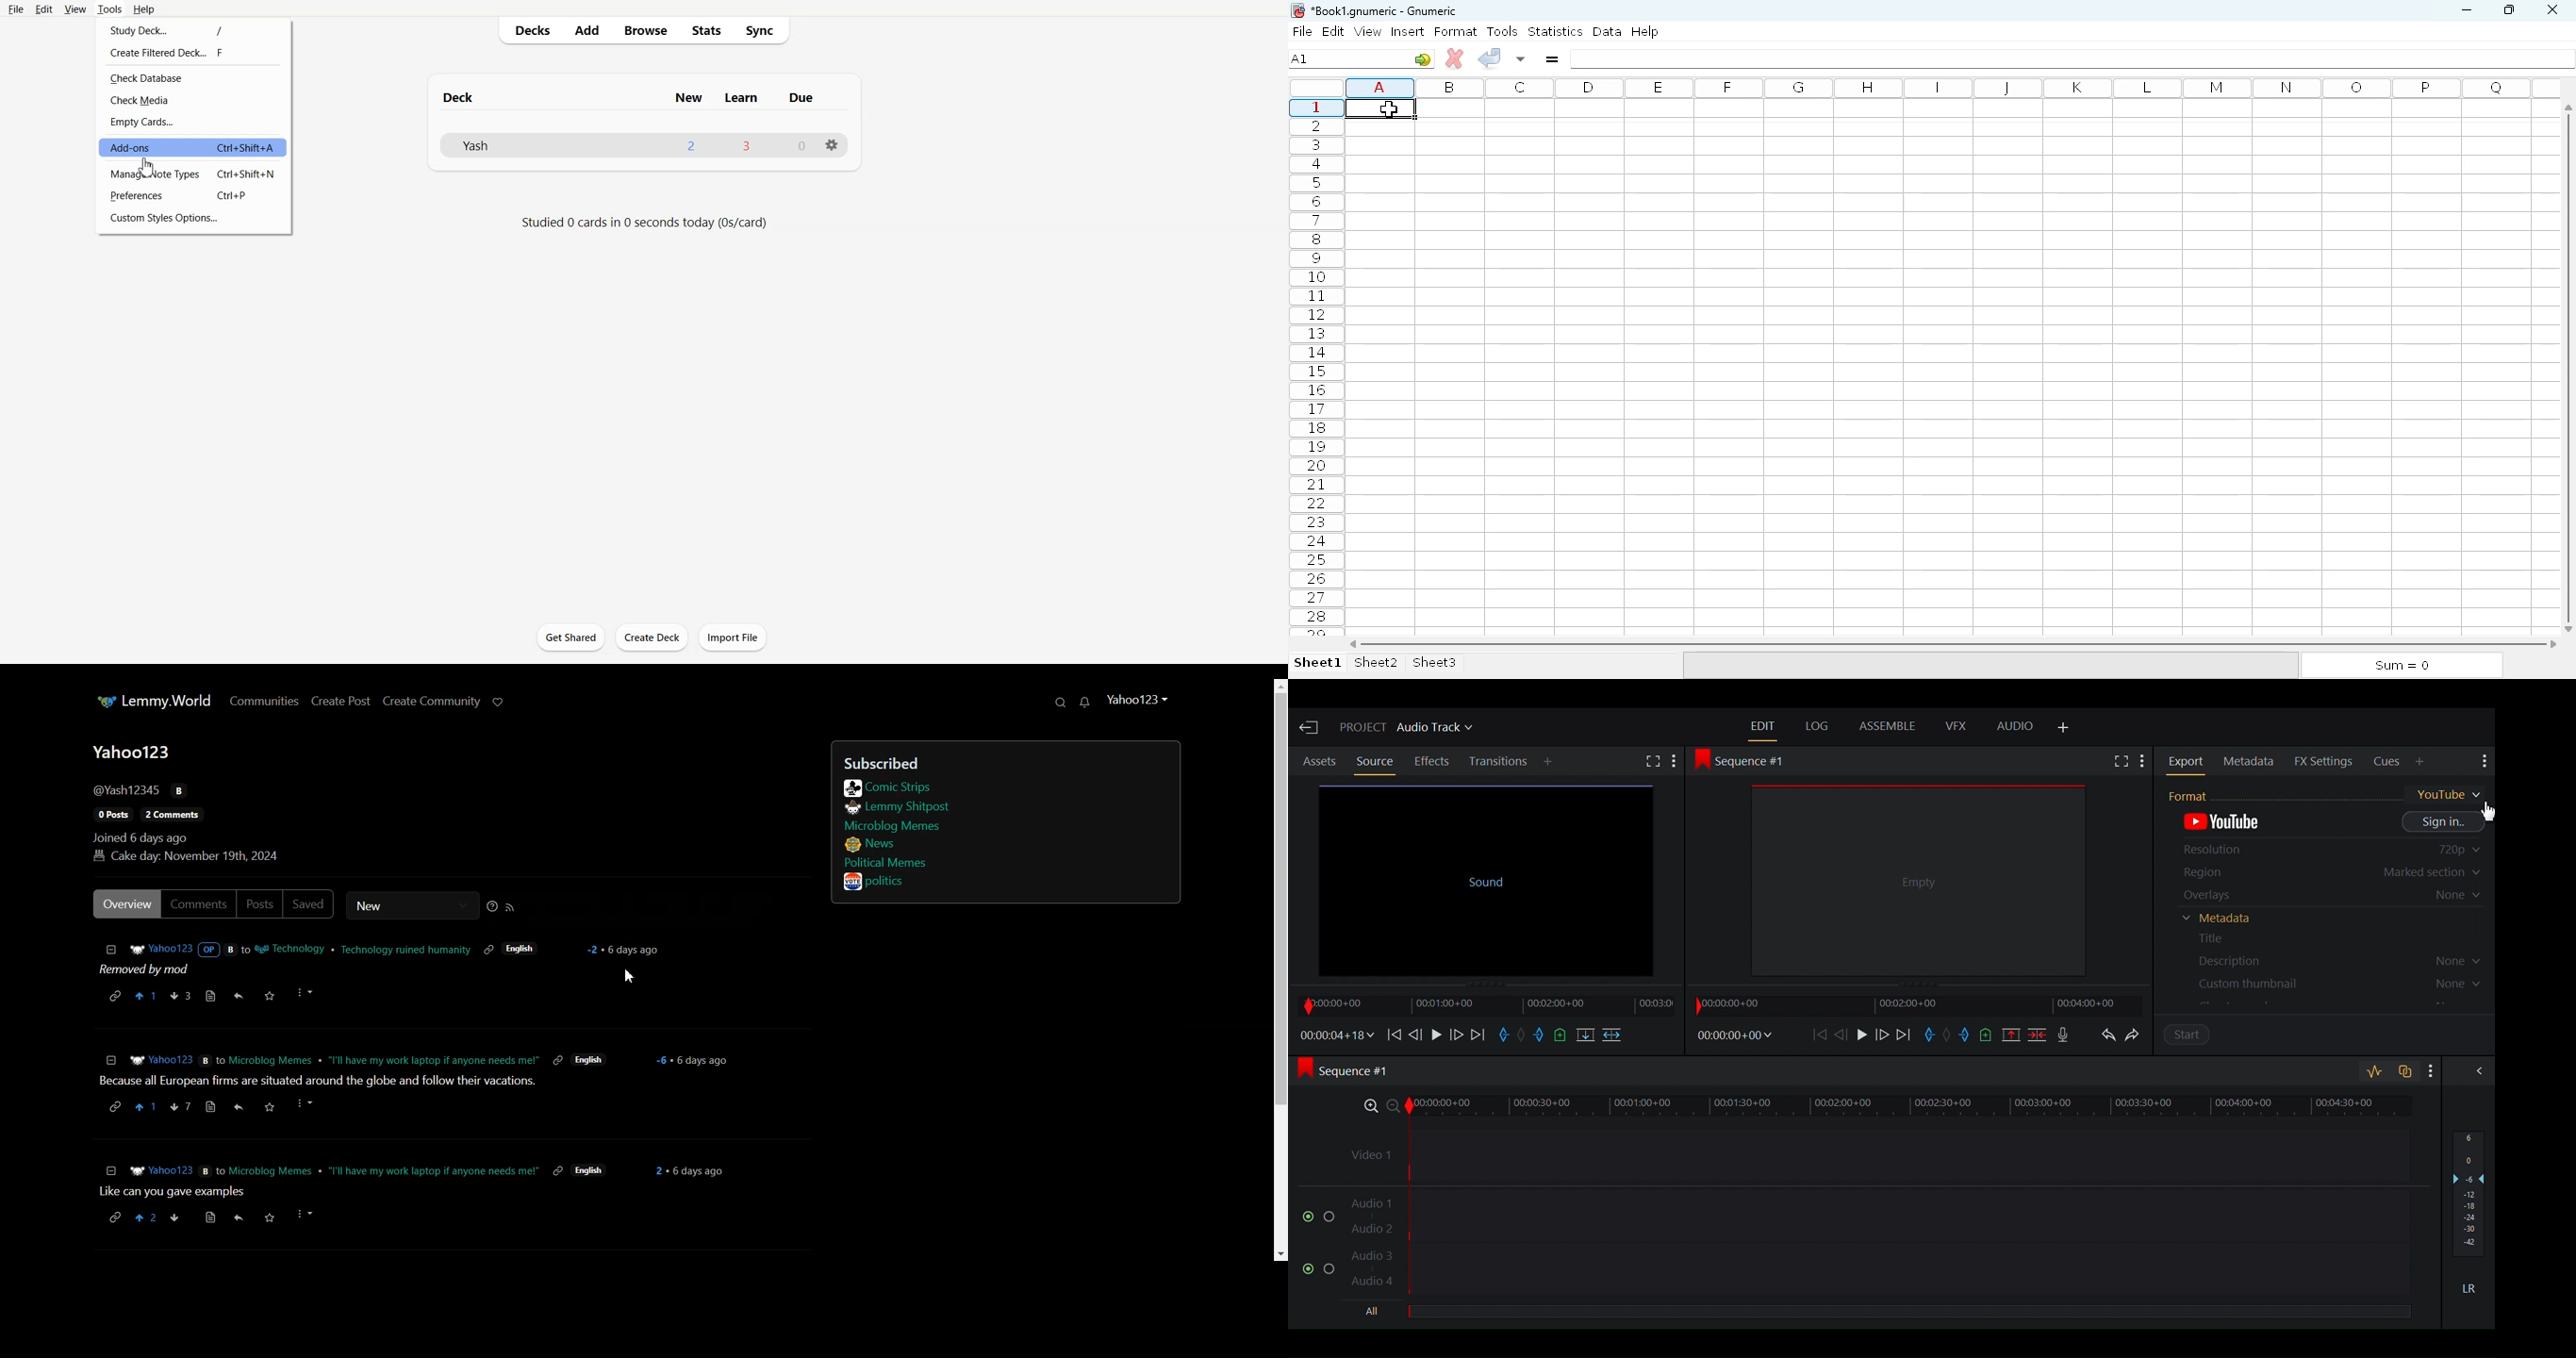  Describe the element at coordinates (430, 702) in the screenshot. I see `Create Community` at that location.